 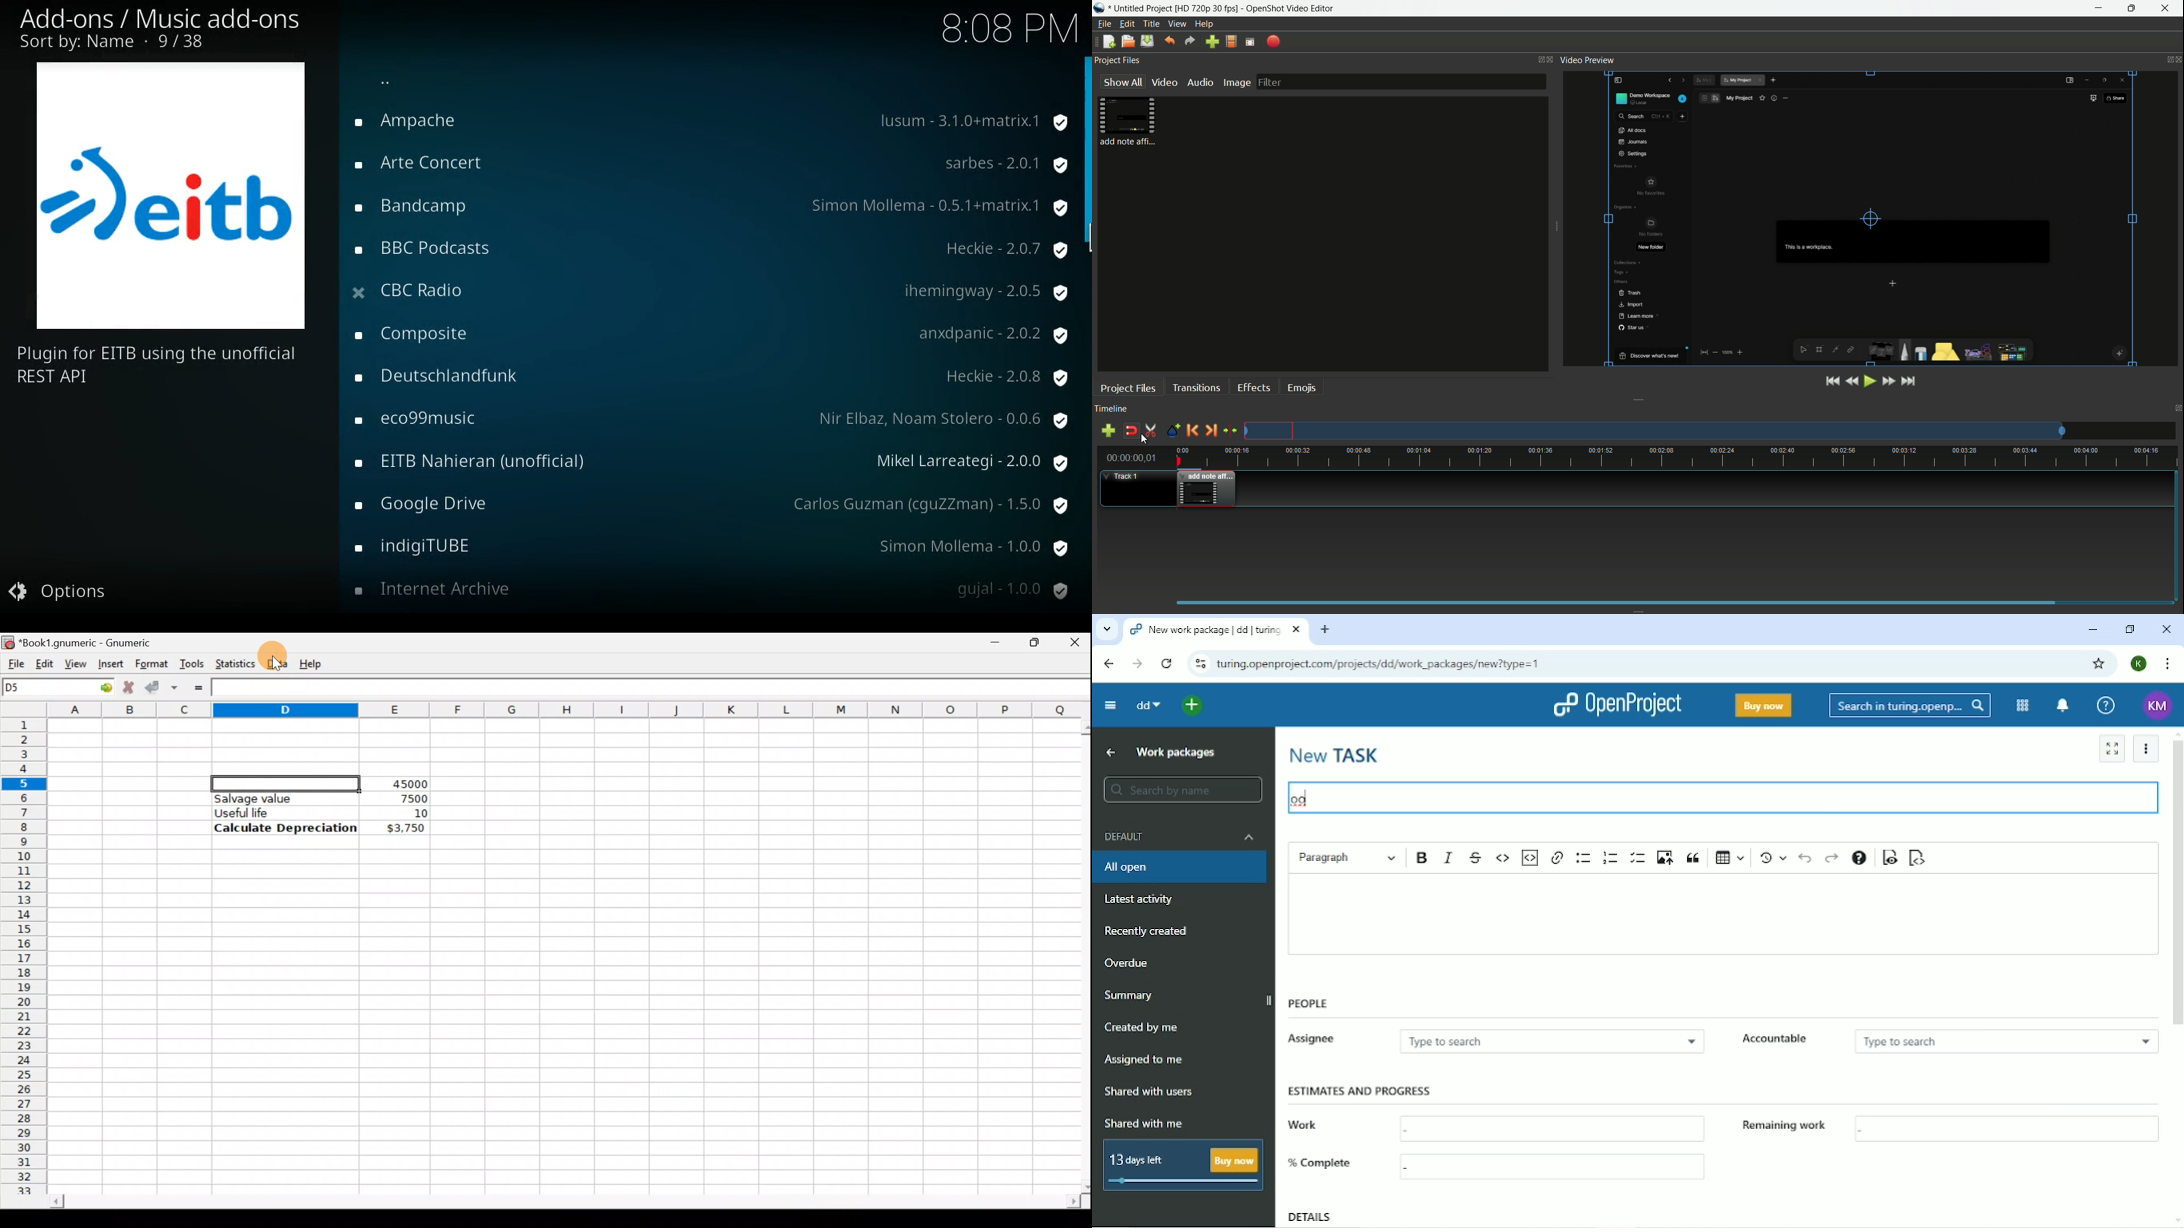 What do you see at coordinates (122, 43) in the screenshot?
I see `sort by` at bounding box center [122, 43].